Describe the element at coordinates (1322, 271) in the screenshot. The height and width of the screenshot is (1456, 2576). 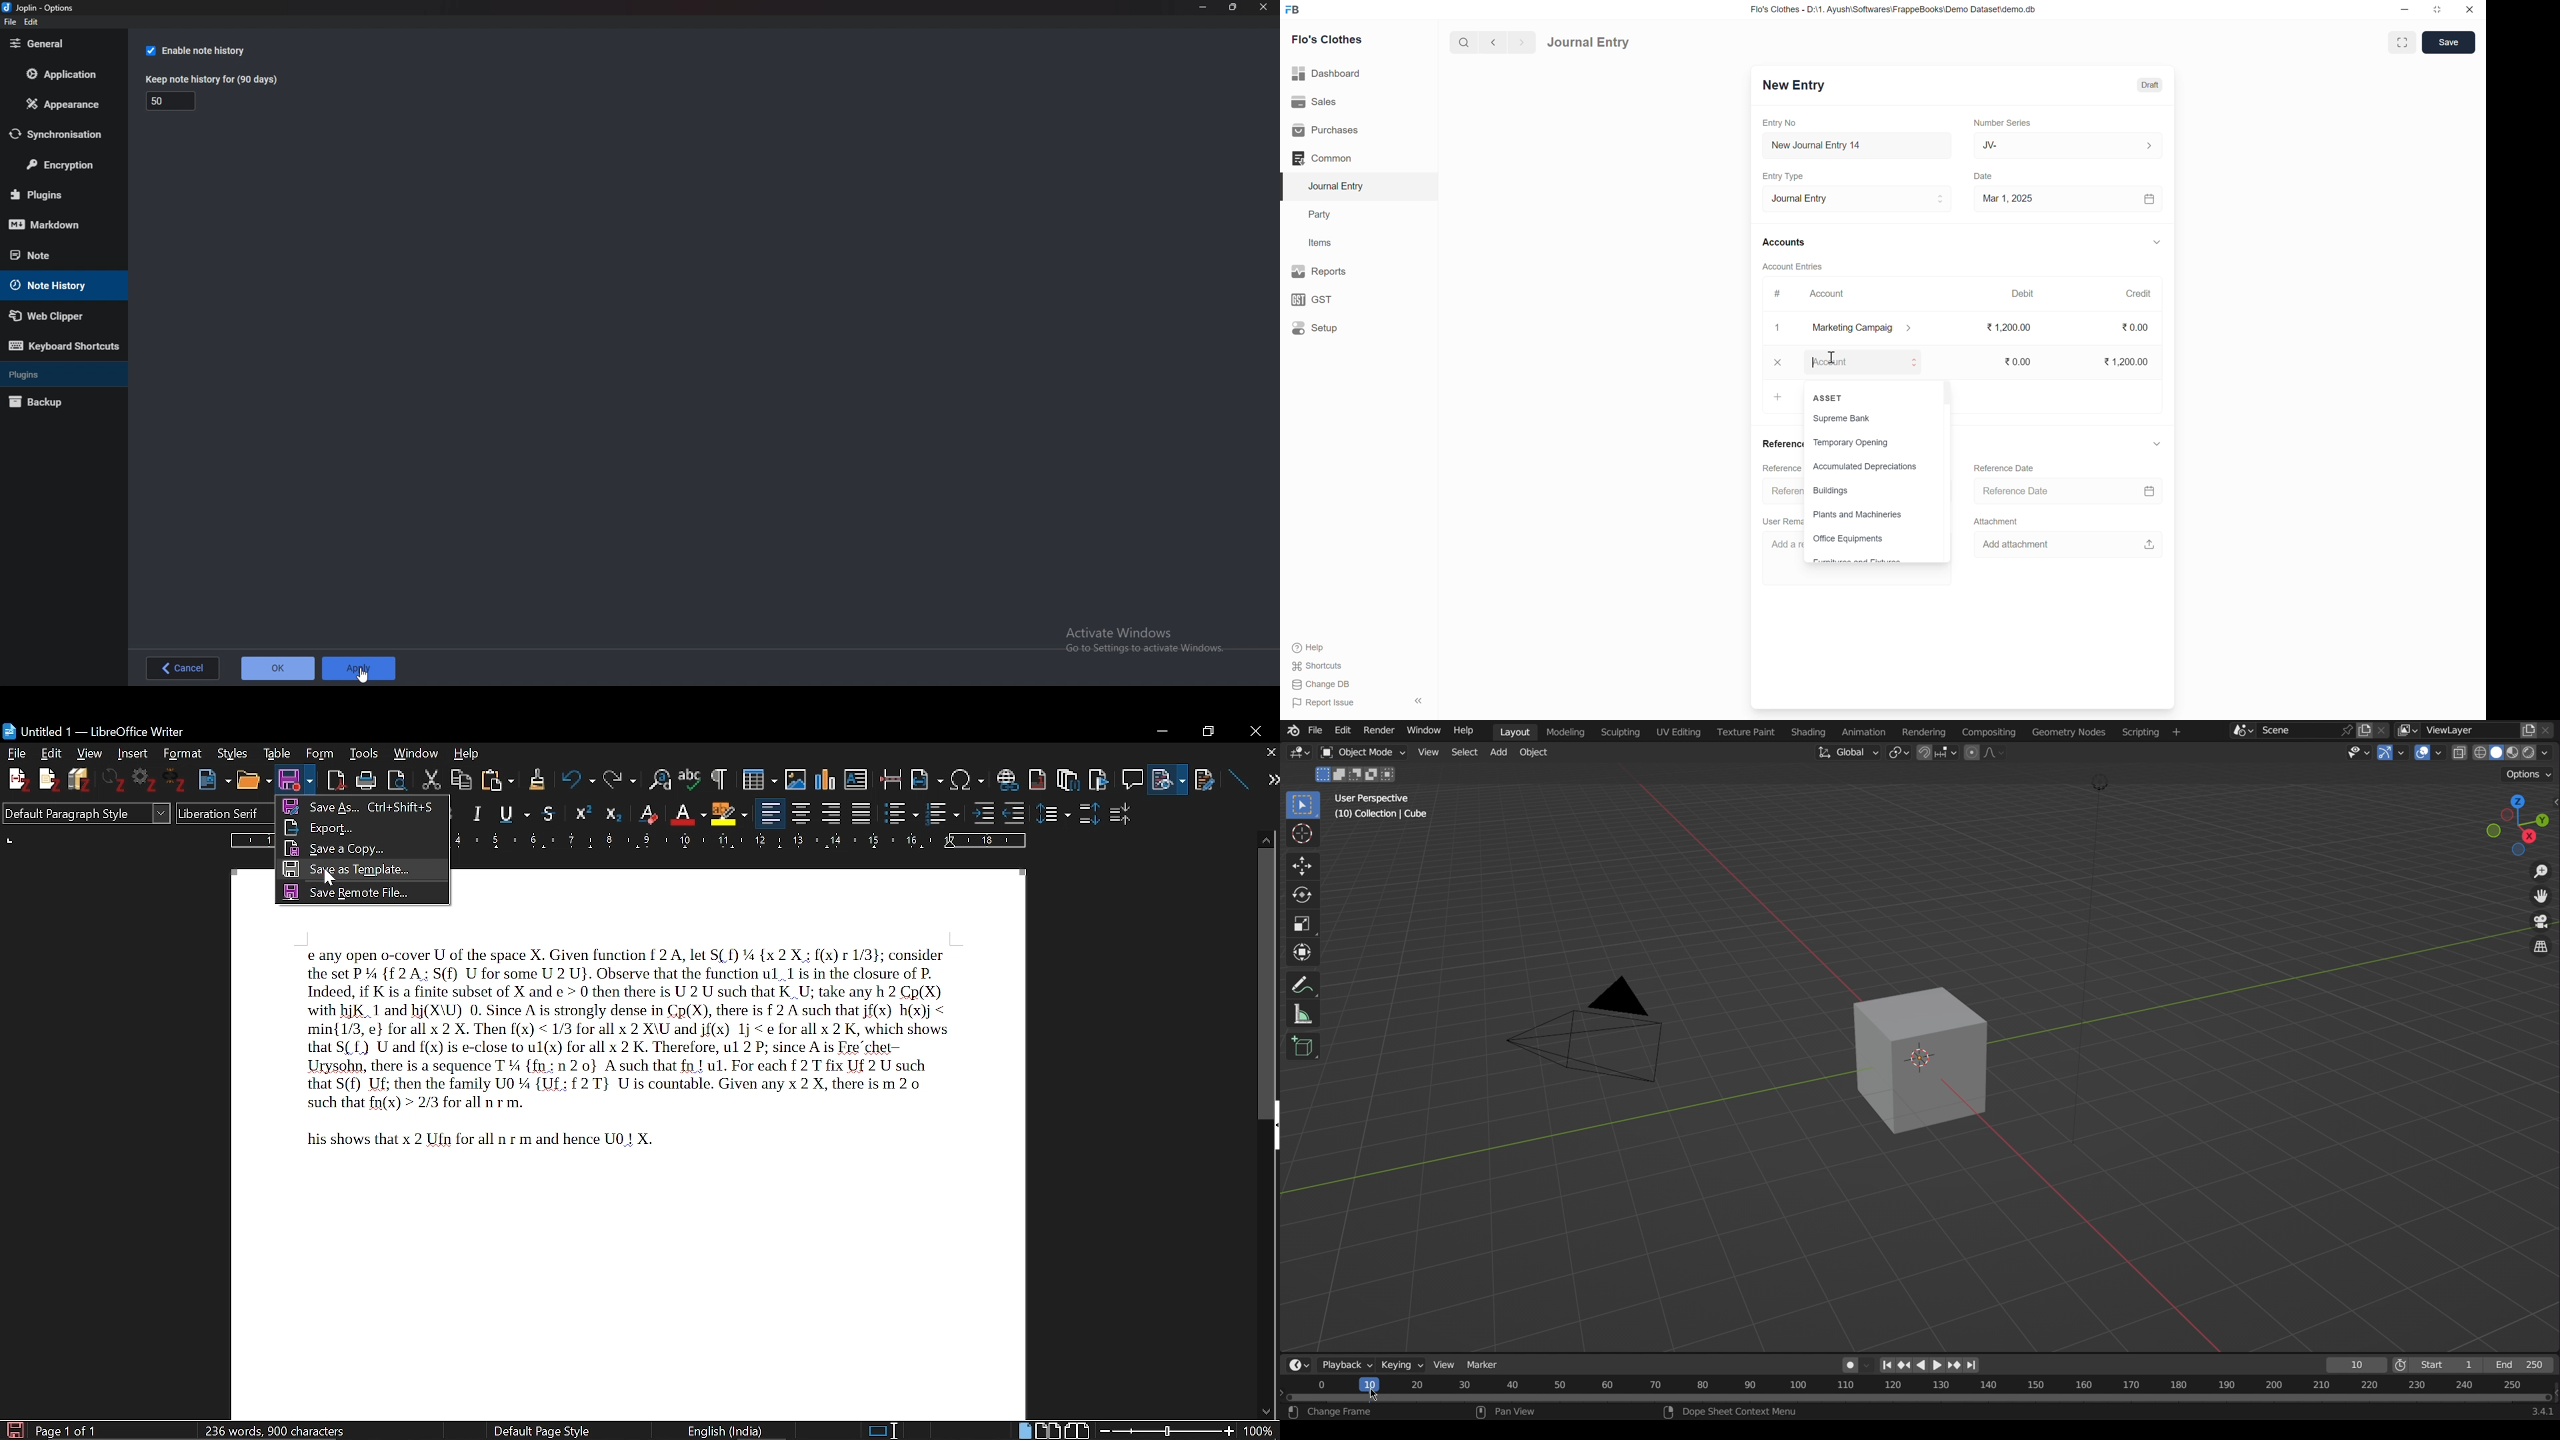
I see `Reports` at that location.